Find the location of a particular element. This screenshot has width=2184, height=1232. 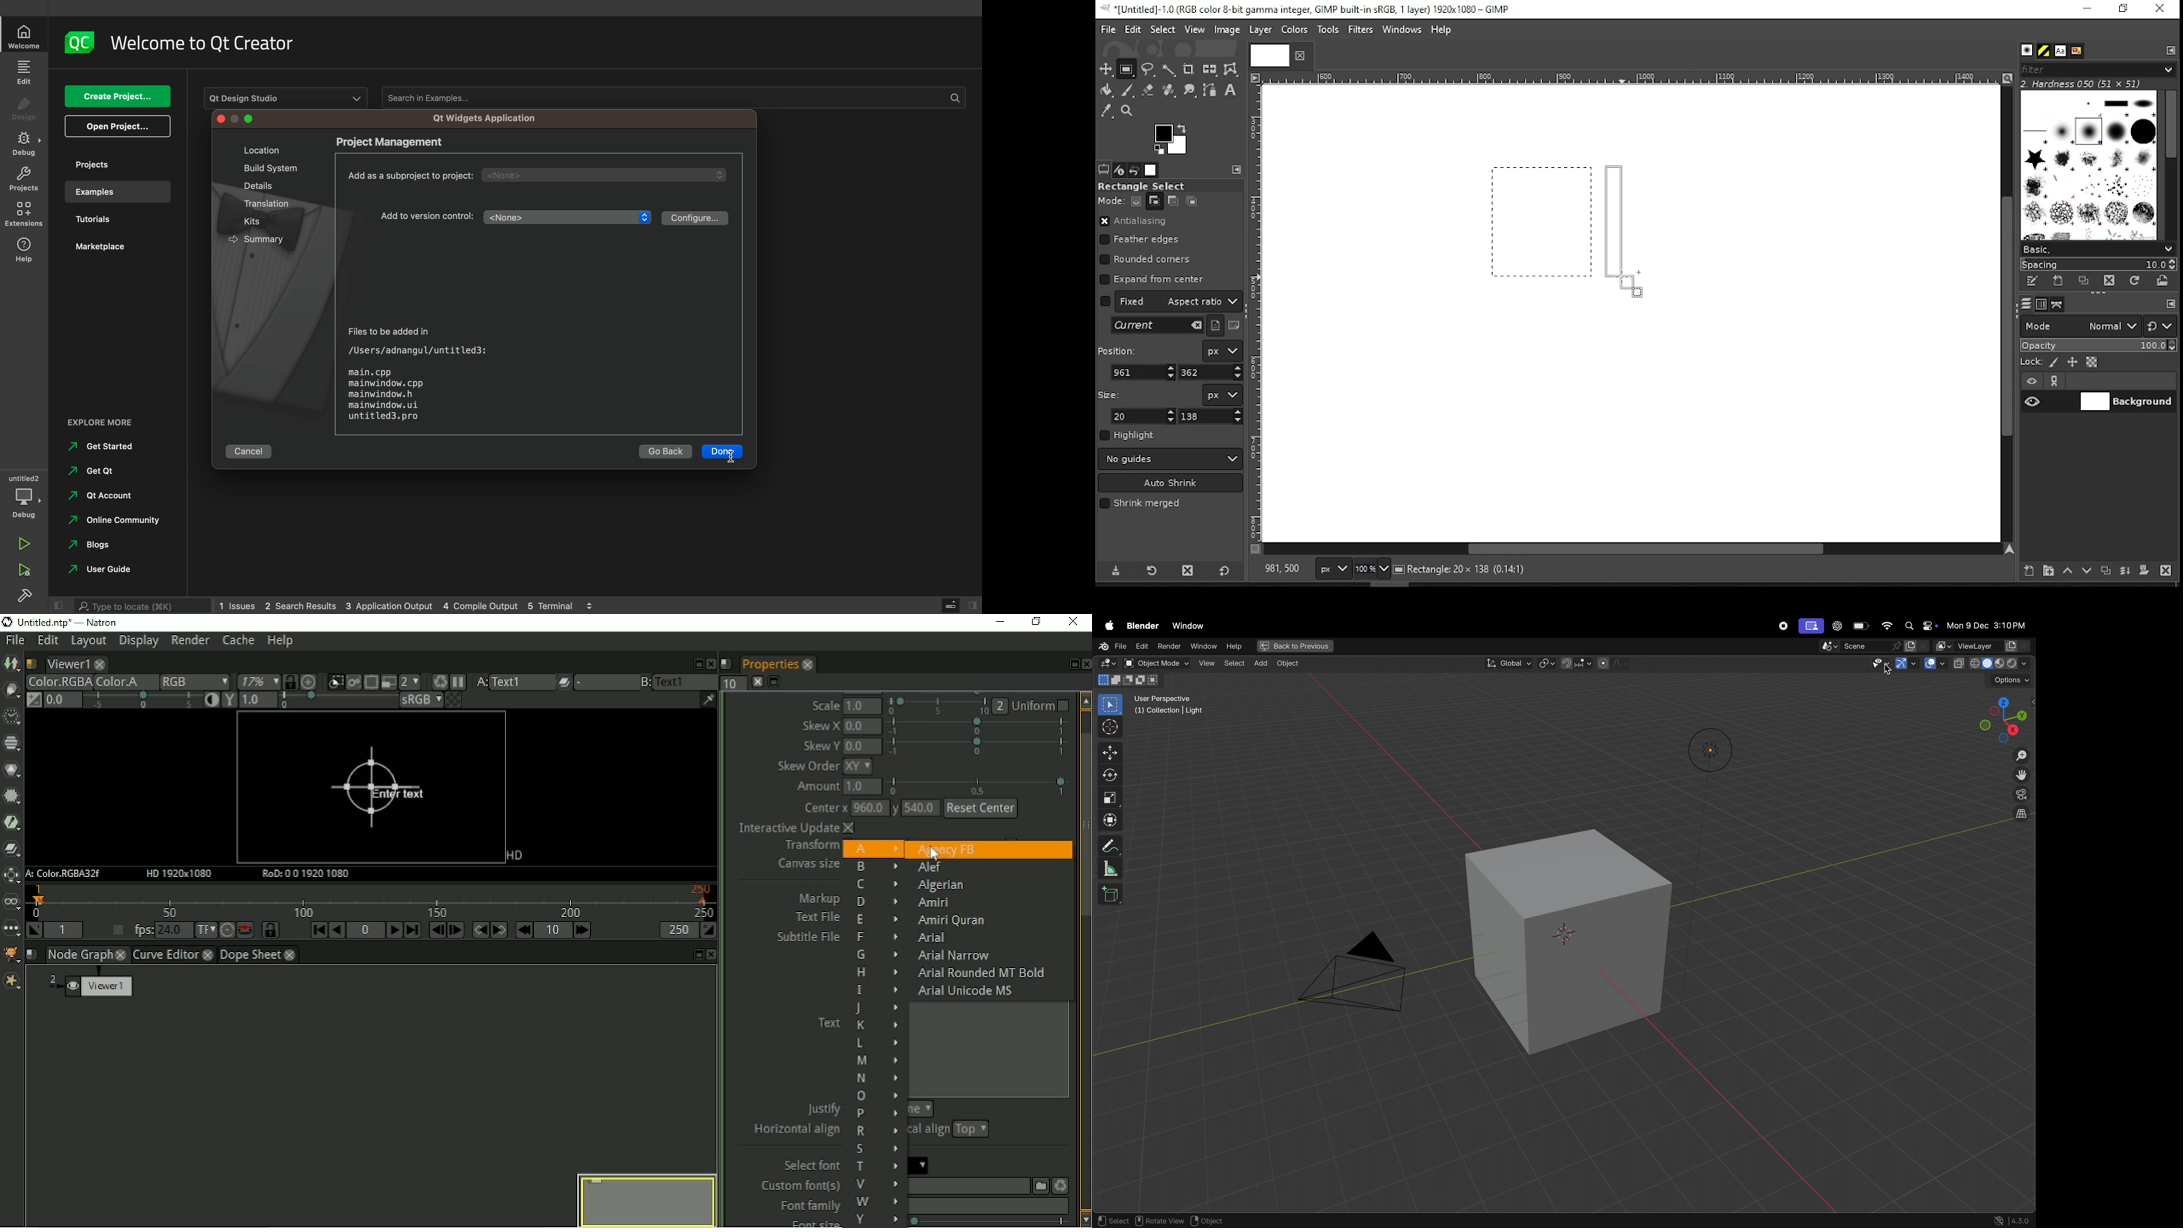

Skew Y is located at coordinates (820, 746).